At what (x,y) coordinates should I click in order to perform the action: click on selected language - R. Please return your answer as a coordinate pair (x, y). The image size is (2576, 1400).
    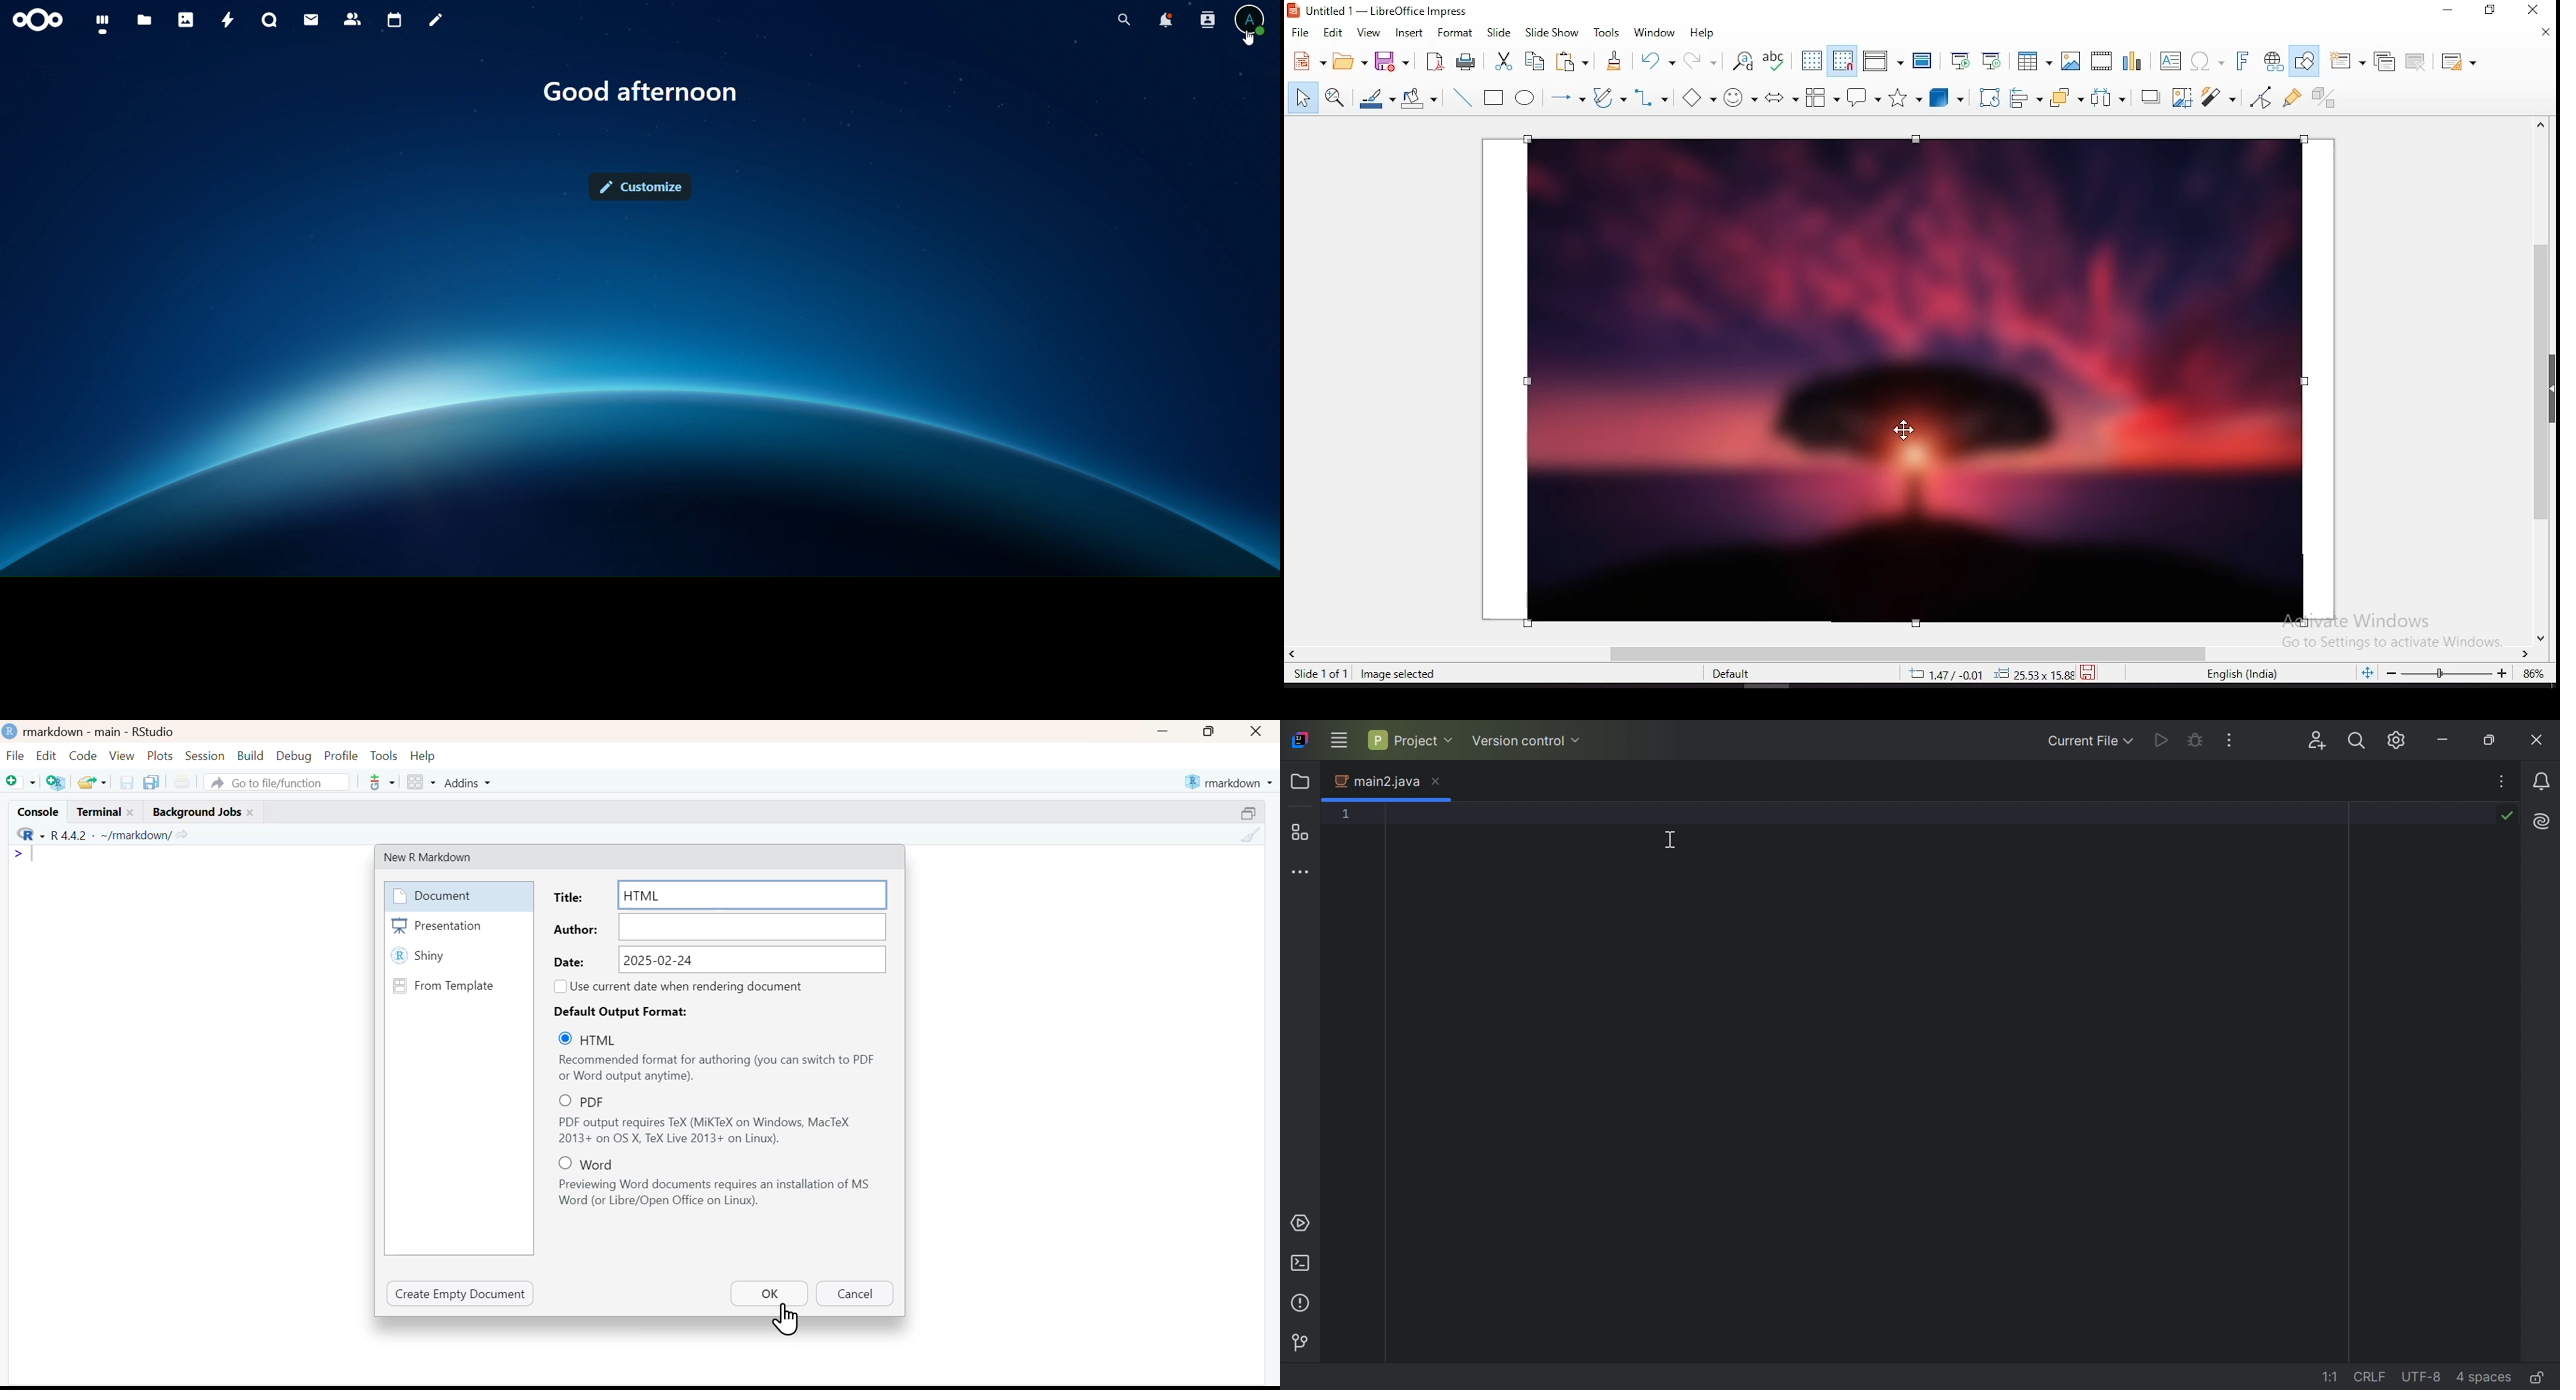
    Looking at the image, I should click on (27, 835).